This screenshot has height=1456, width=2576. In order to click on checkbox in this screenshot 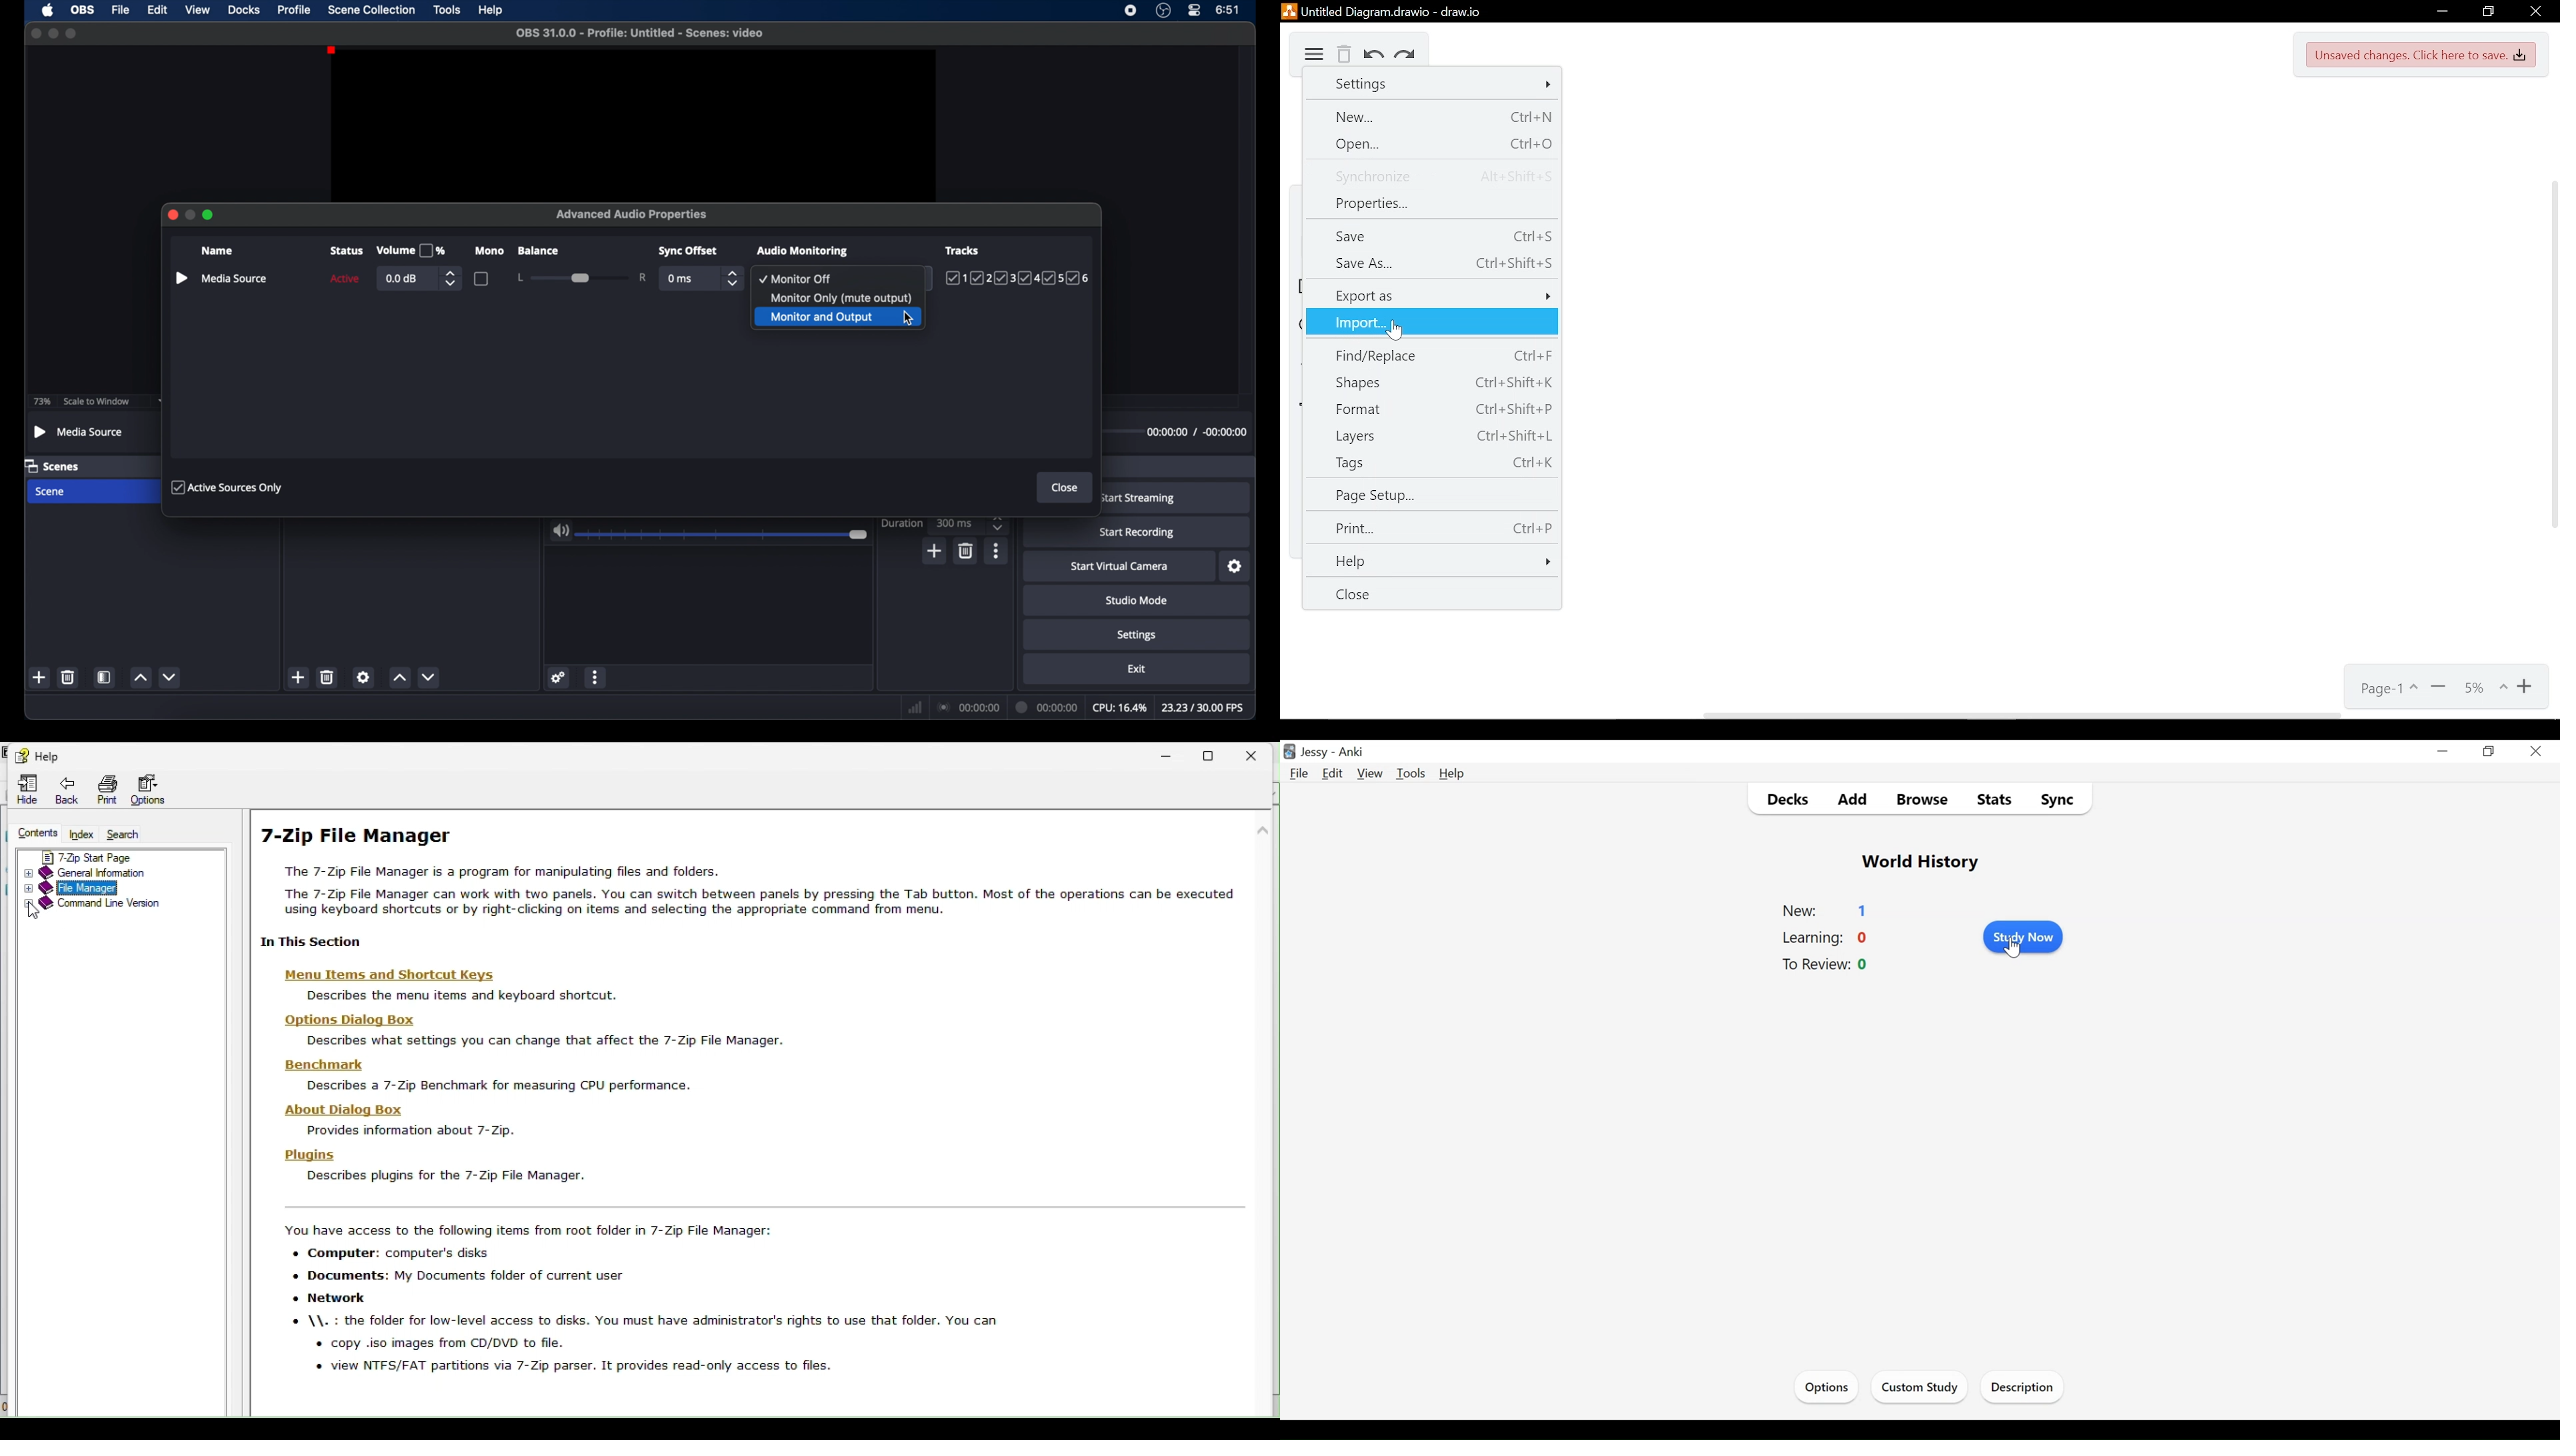, I will do `click(481, 279)`.